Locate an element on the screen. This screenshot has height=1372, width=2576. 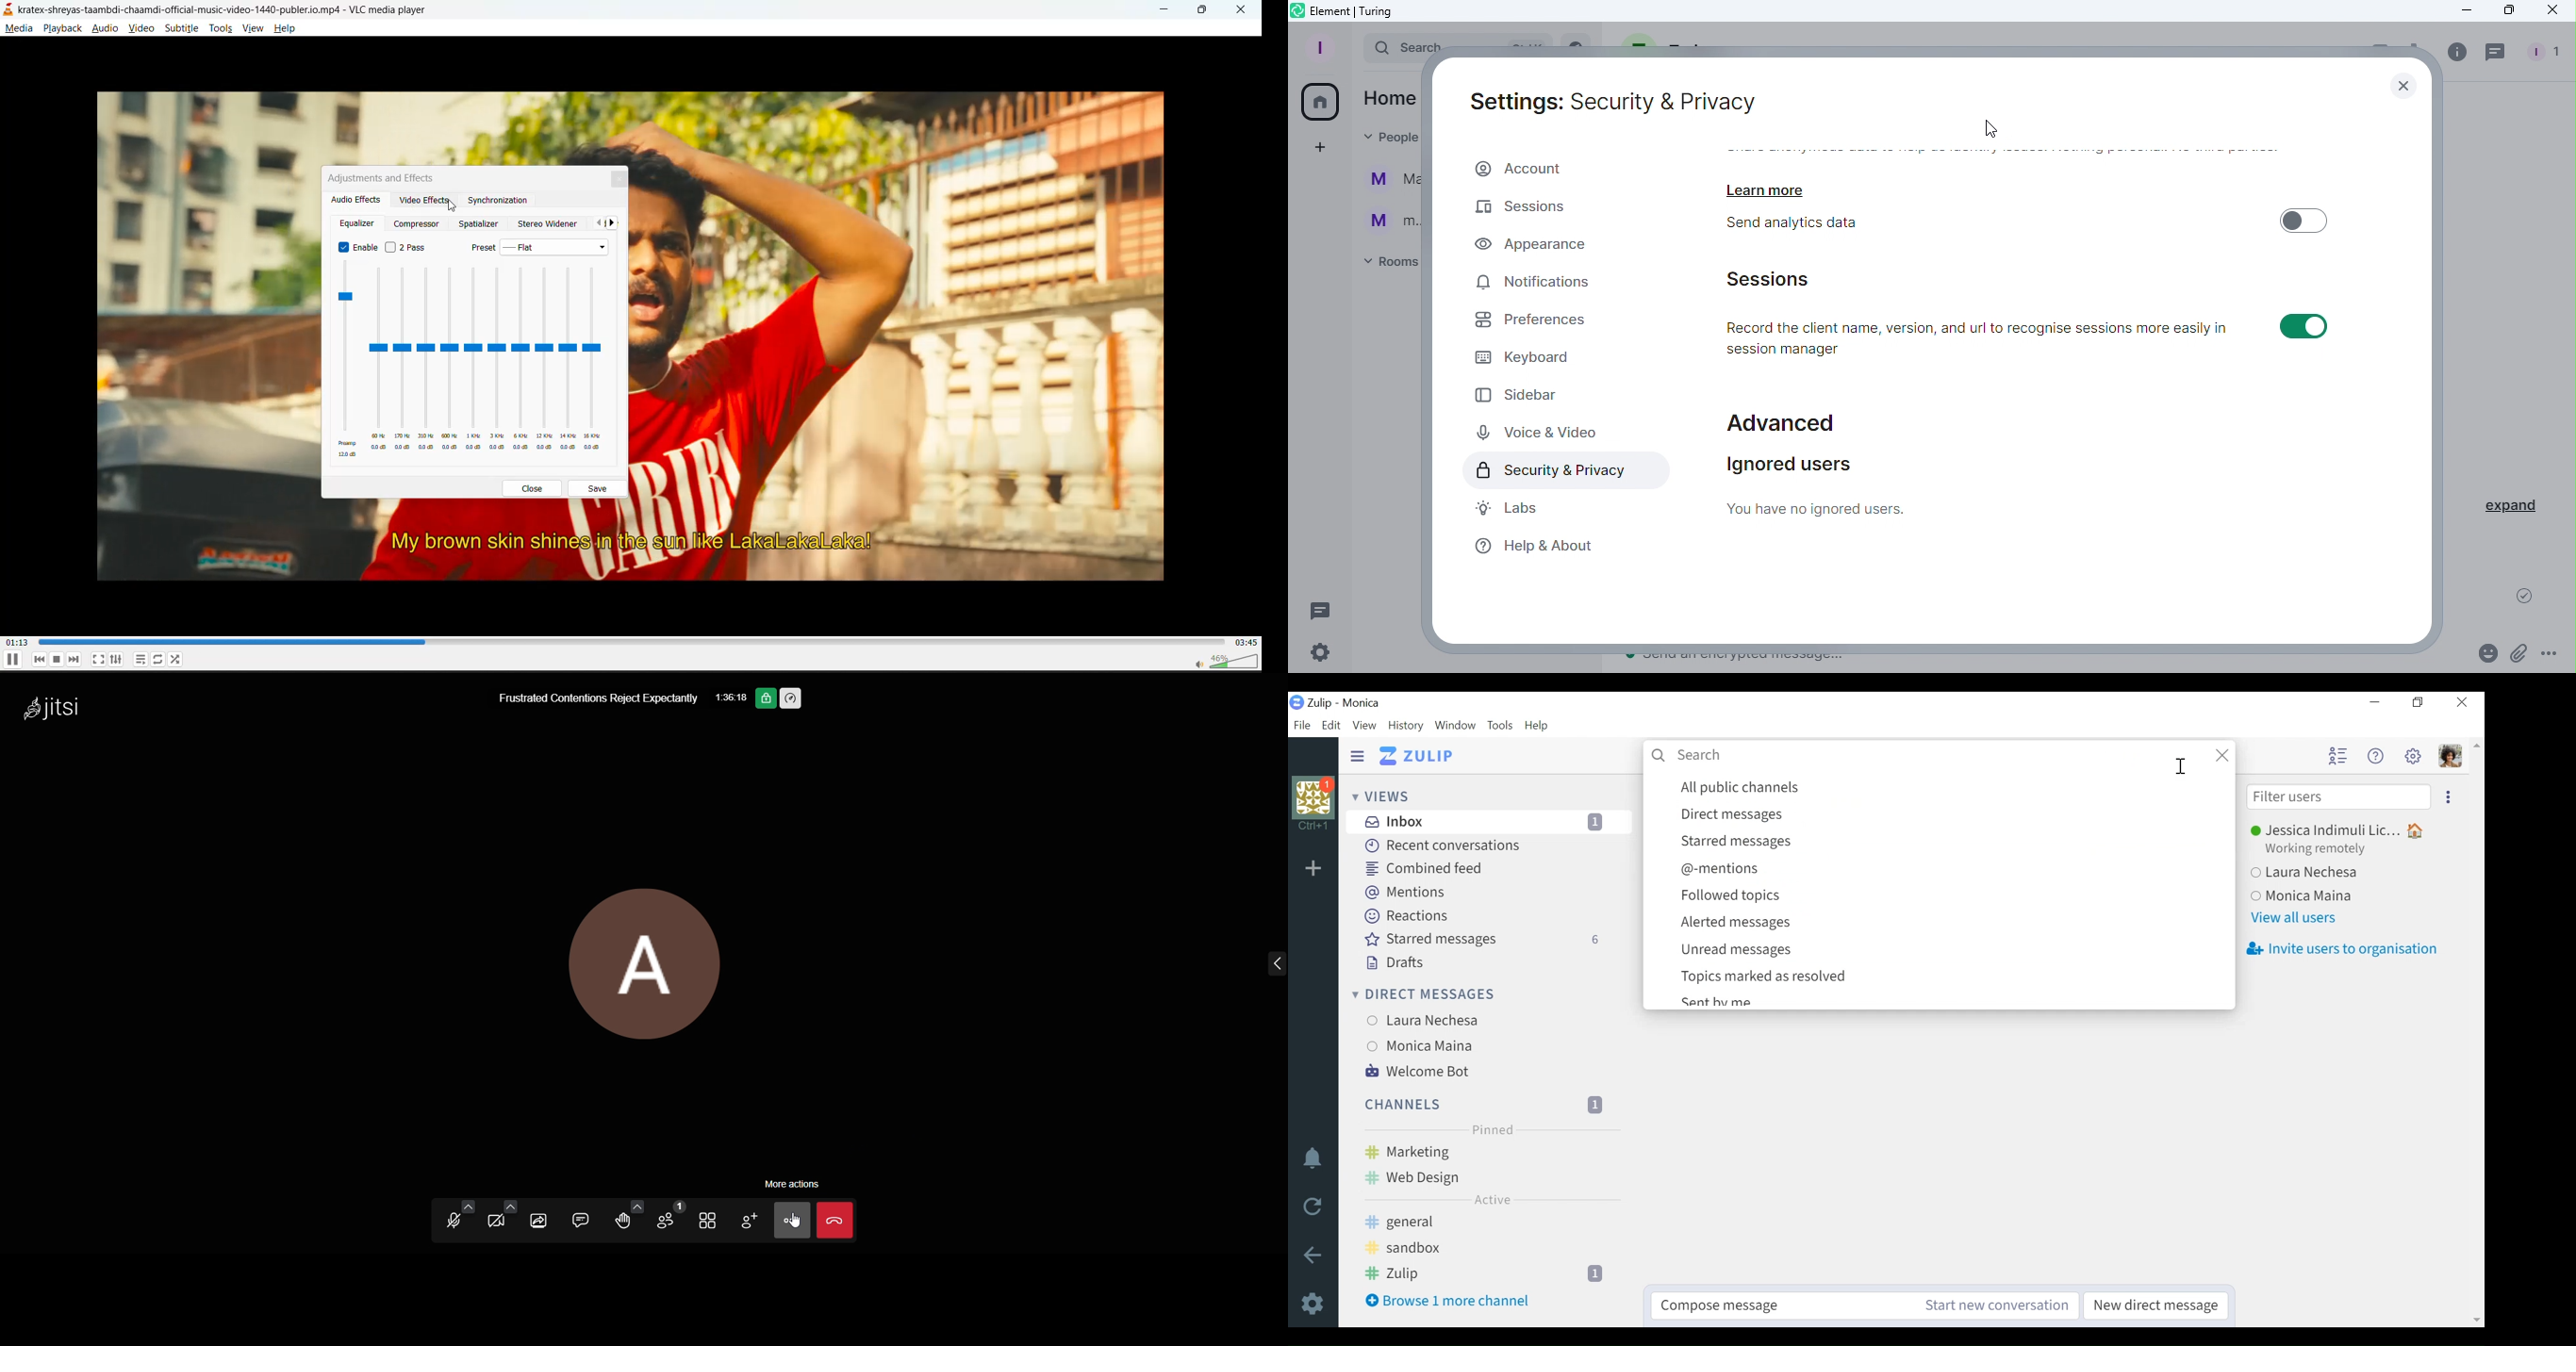
settings is located at coordinates (117, 660).